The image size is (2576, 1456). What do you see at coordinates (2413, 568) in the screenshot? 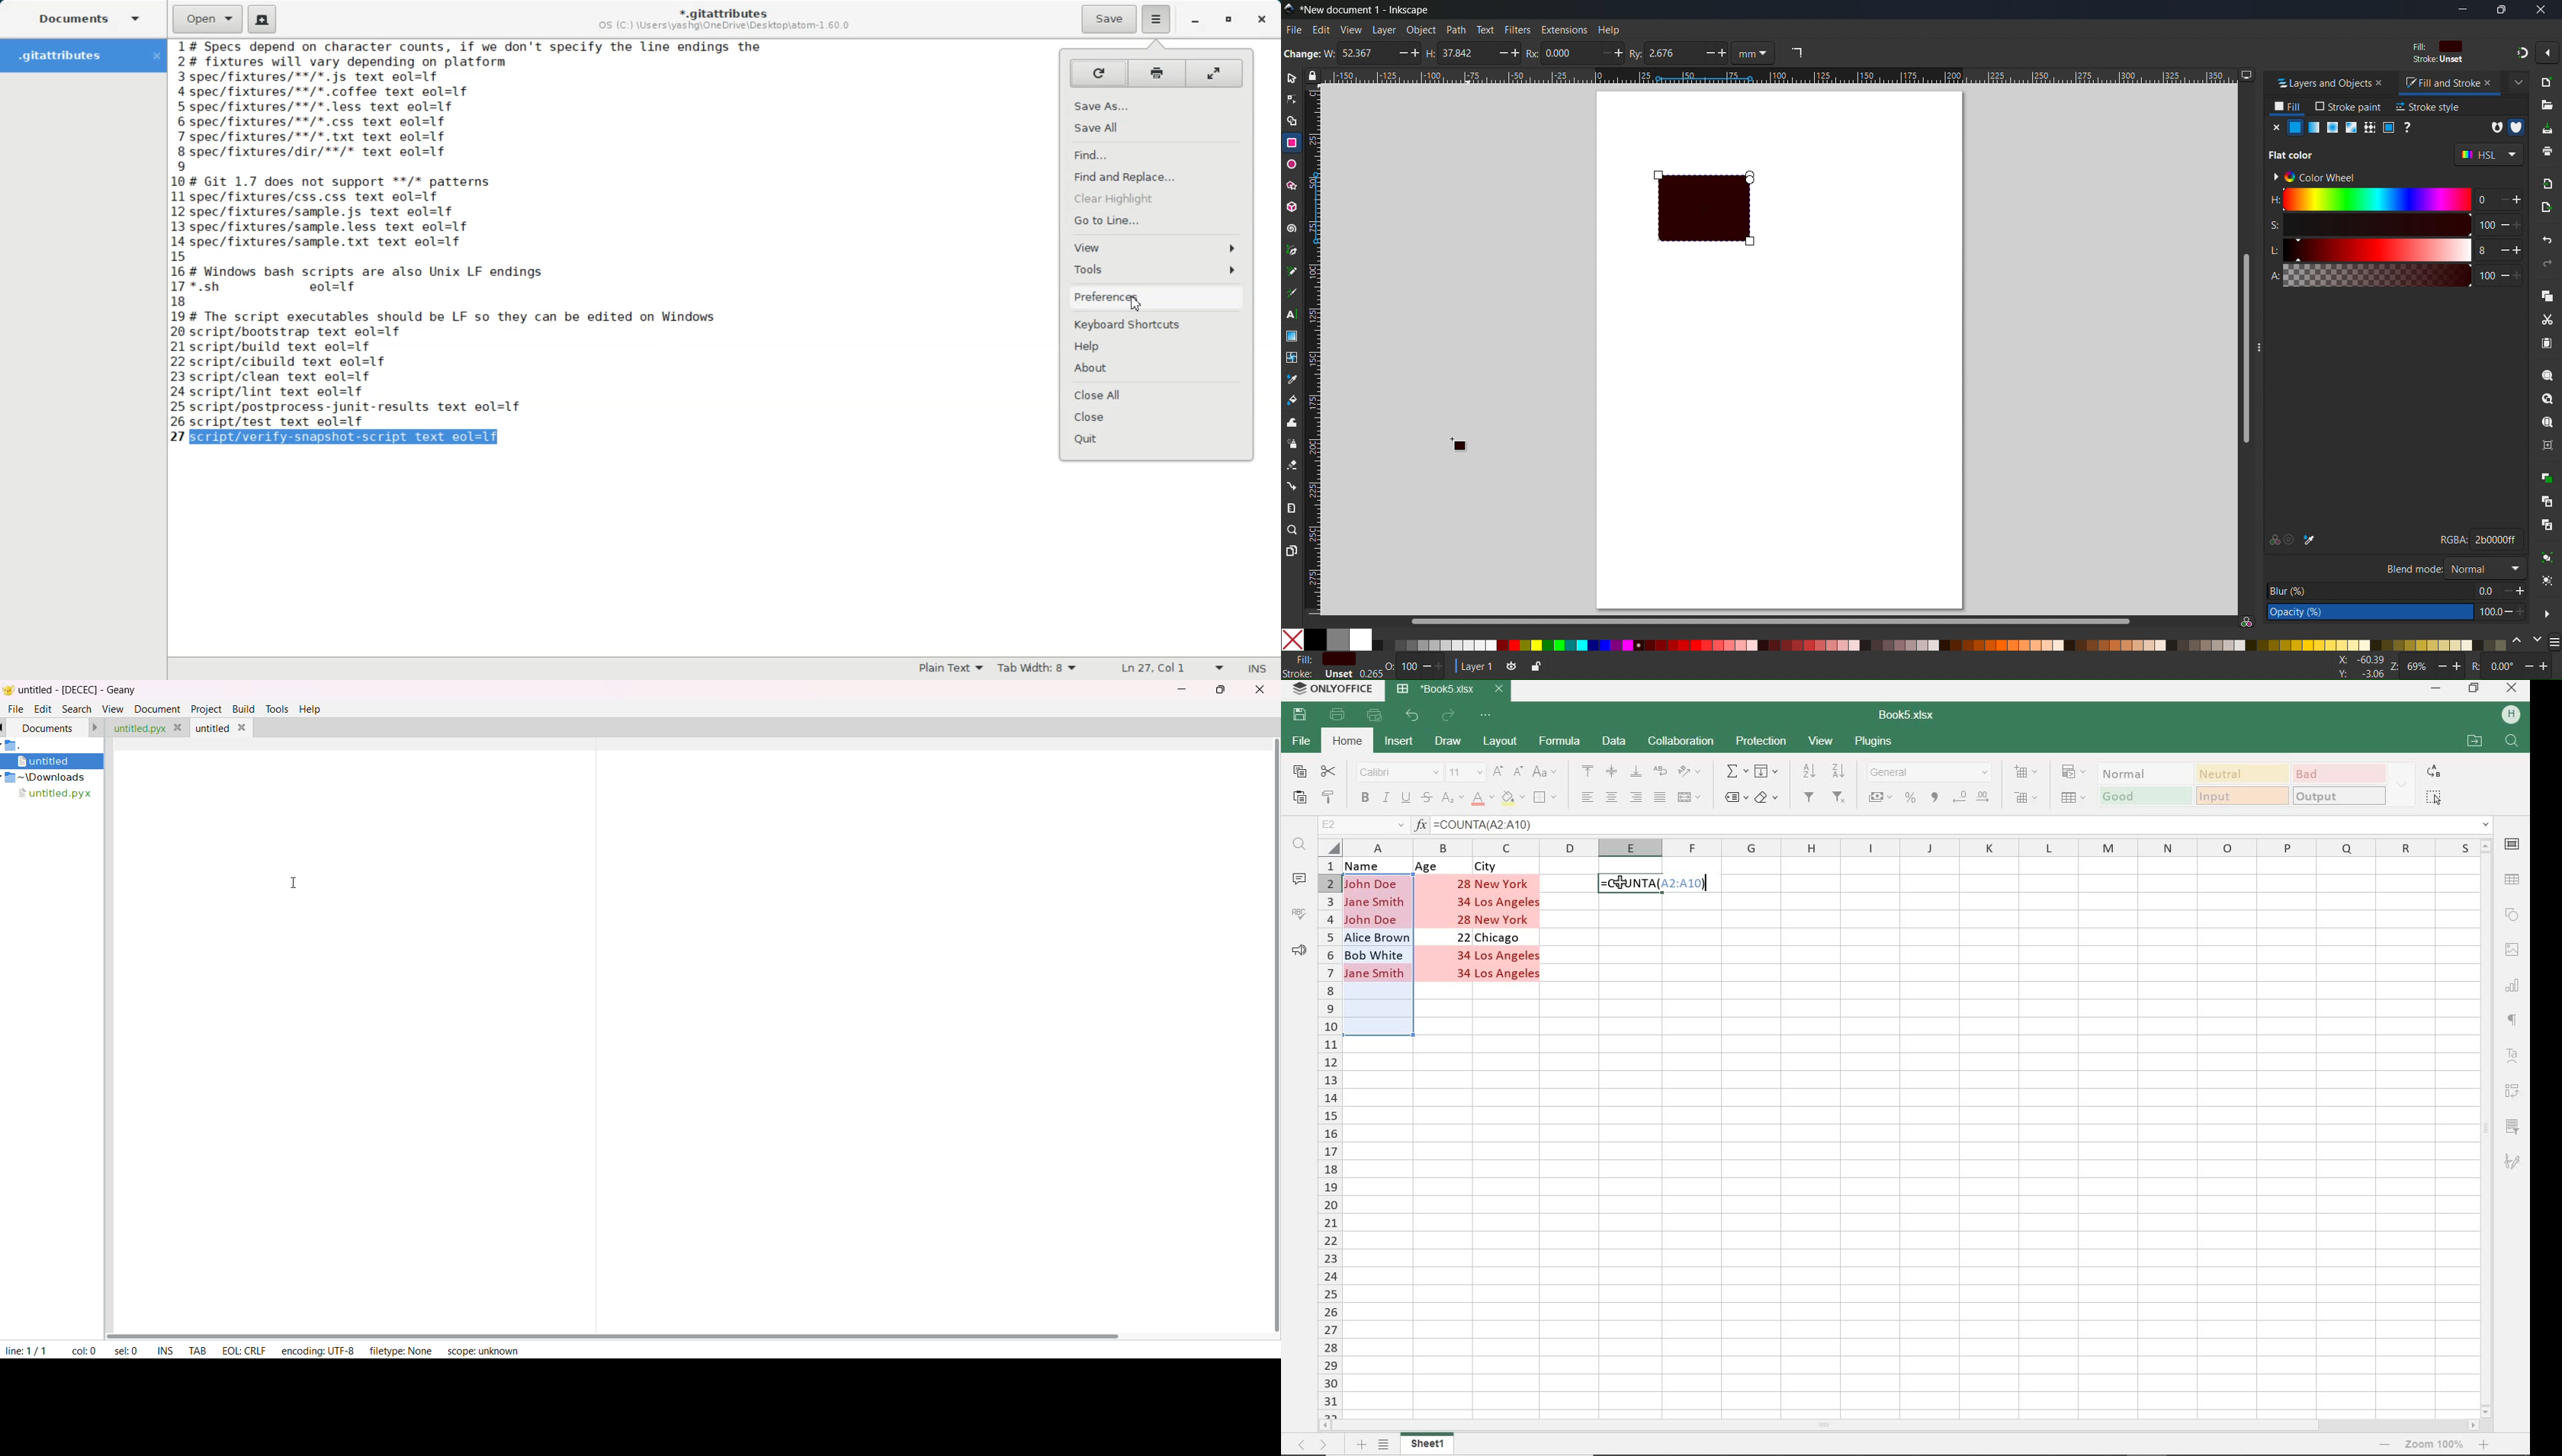
I see `blend mode` at bounding box center [2413, 568].